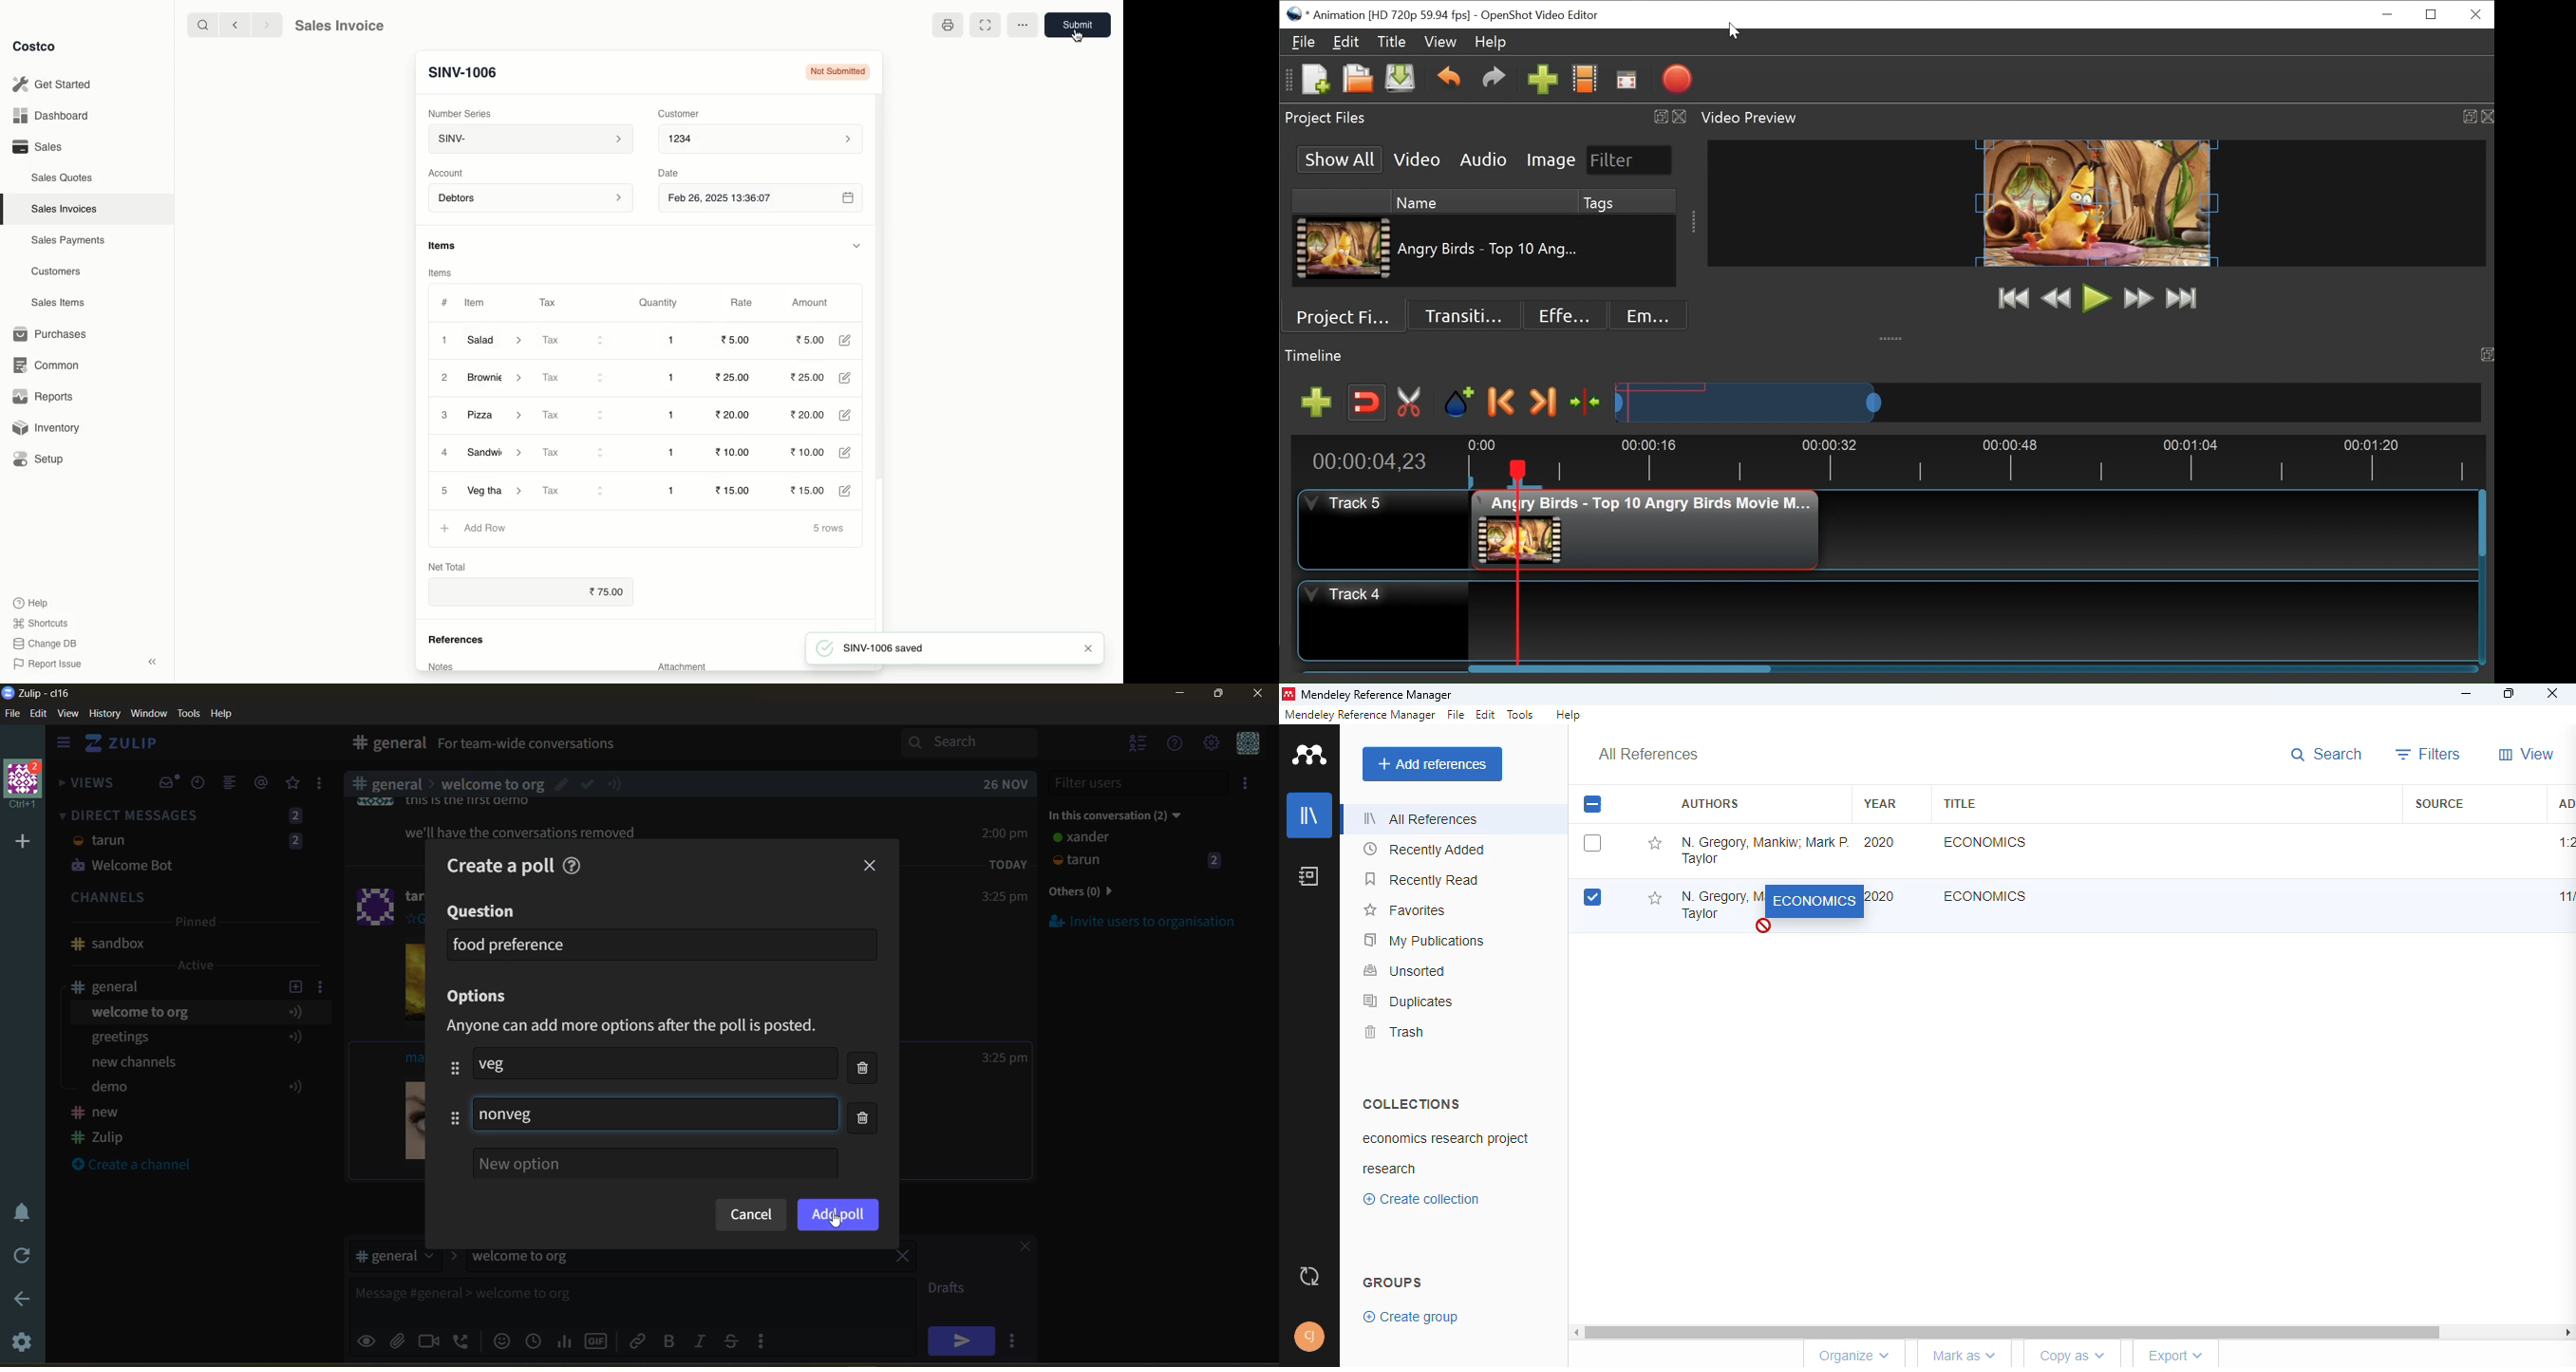 The image size is (2576, 1372). I want to click on Tax, so click(575, 453).